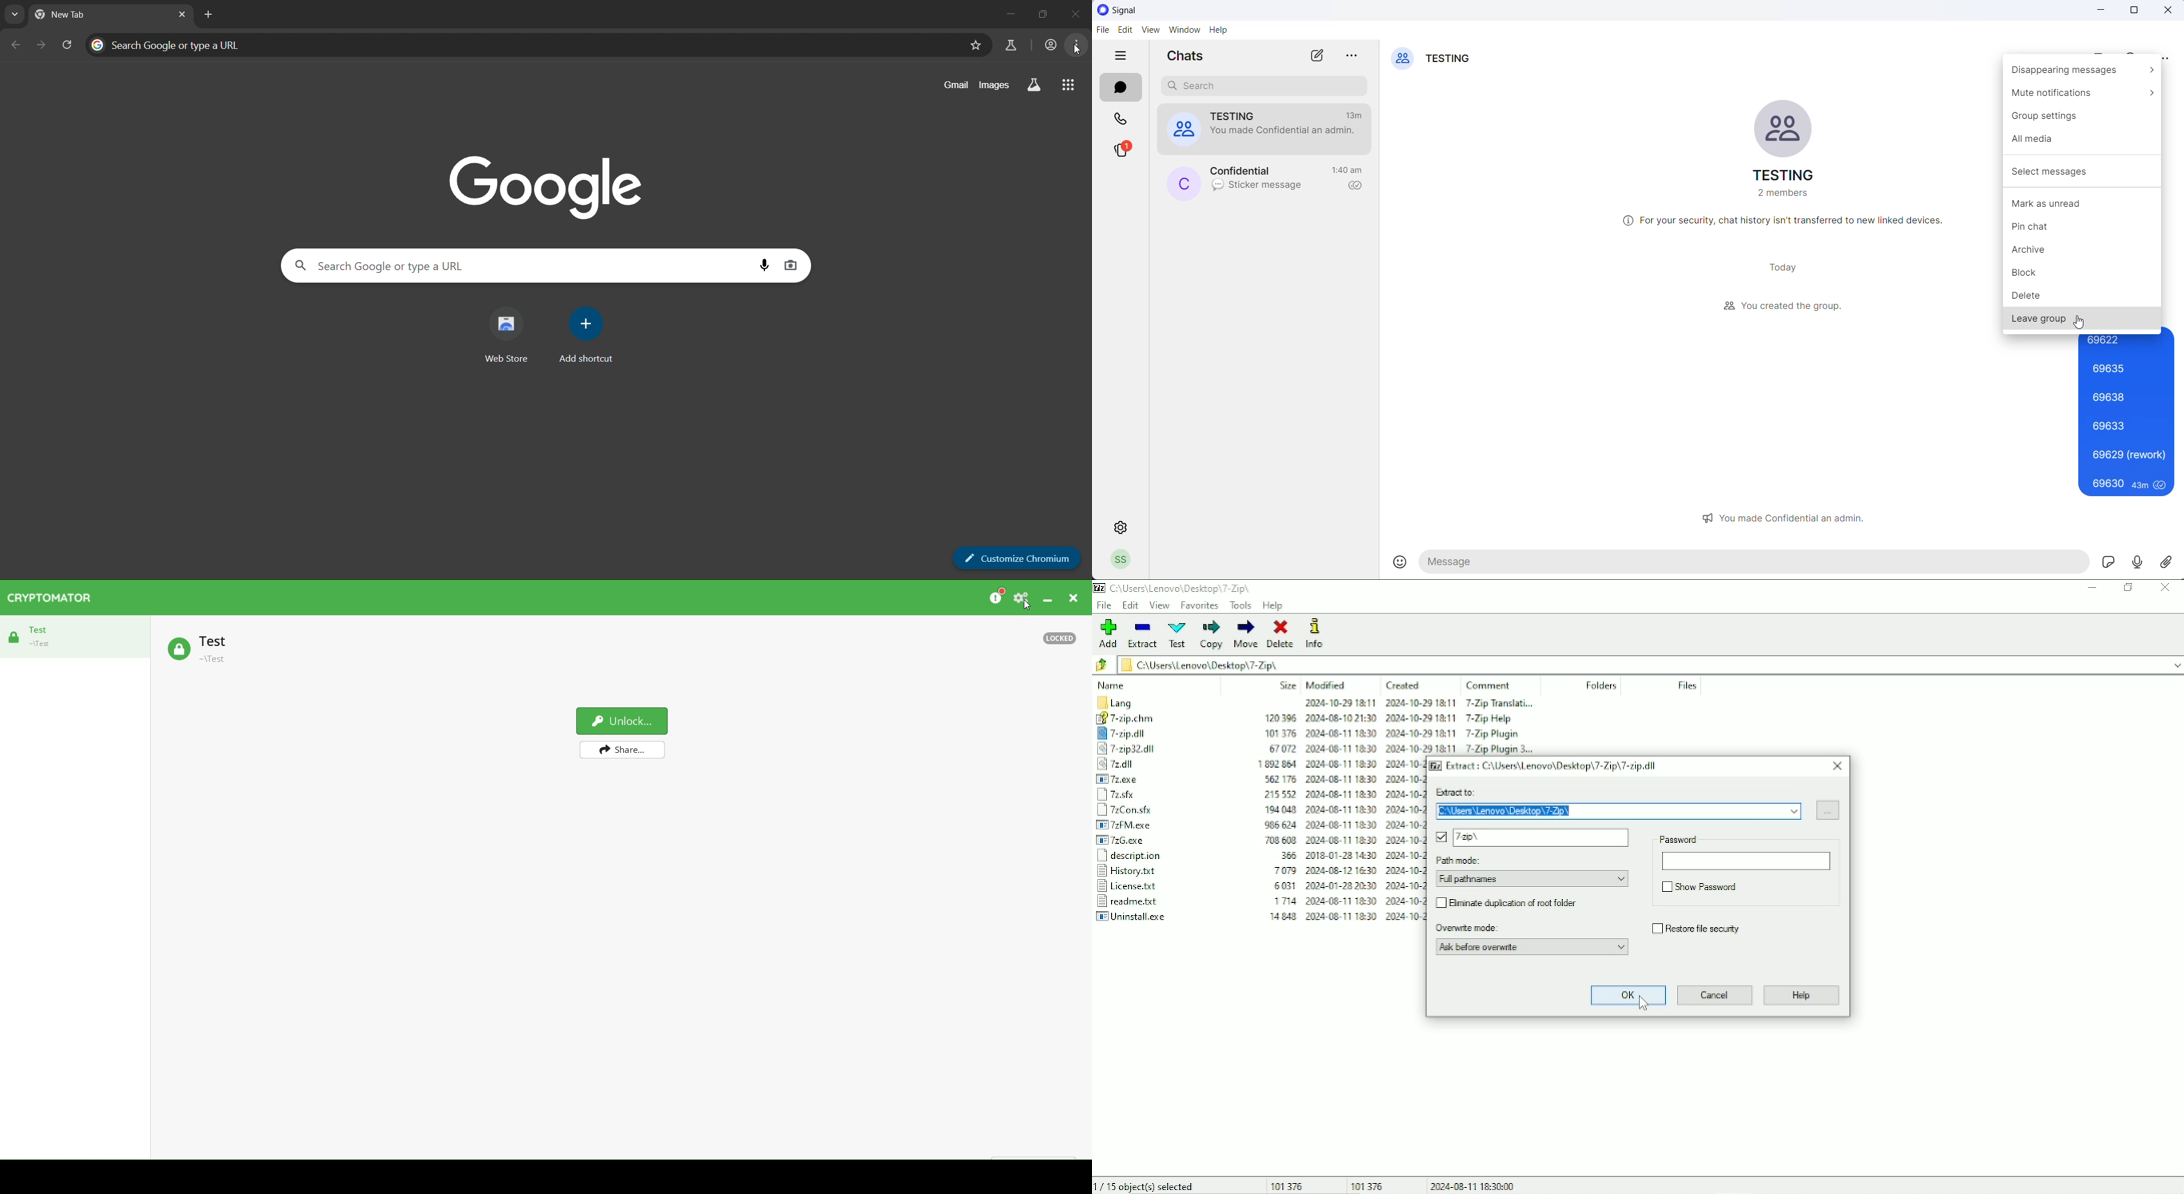 This screenshot has width=2184, height=1204. What do you see at coordinates (2135, 11) in the screenshot?
I see `maximize` at bounding box center [2135, 11].